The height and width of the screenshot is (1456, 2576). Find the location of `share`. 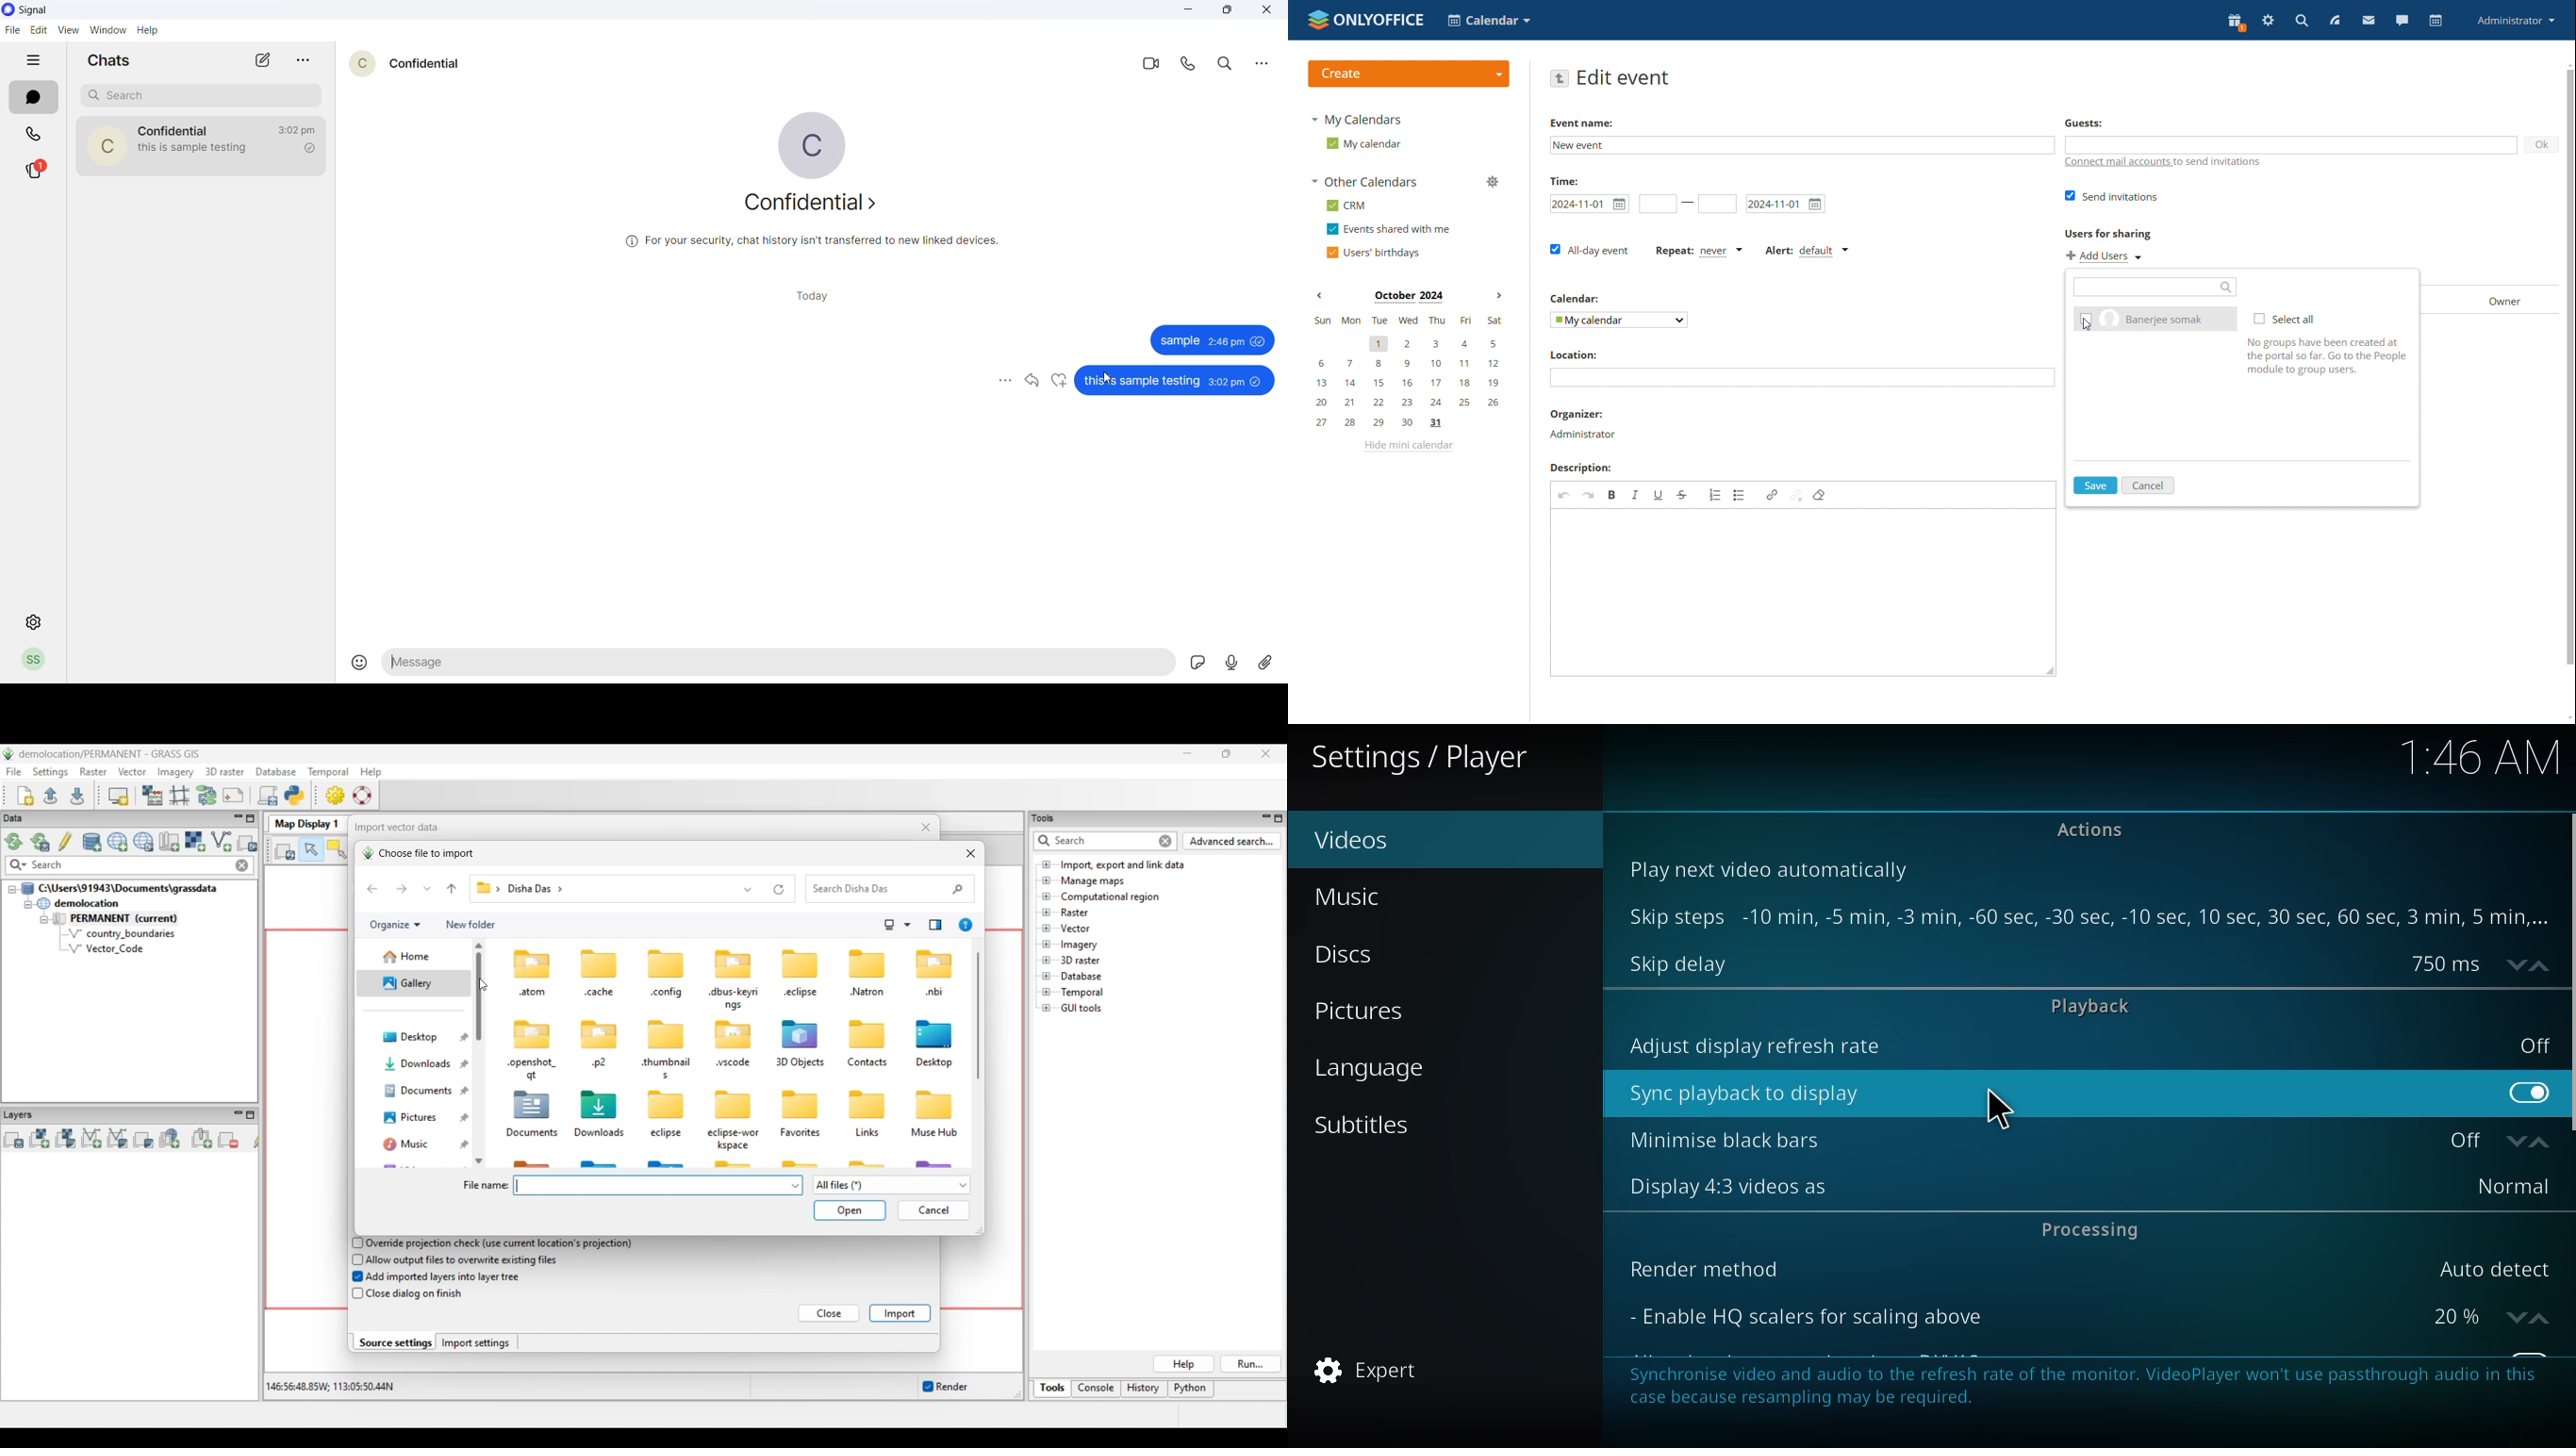

share is located at coordinates (1033, 379).